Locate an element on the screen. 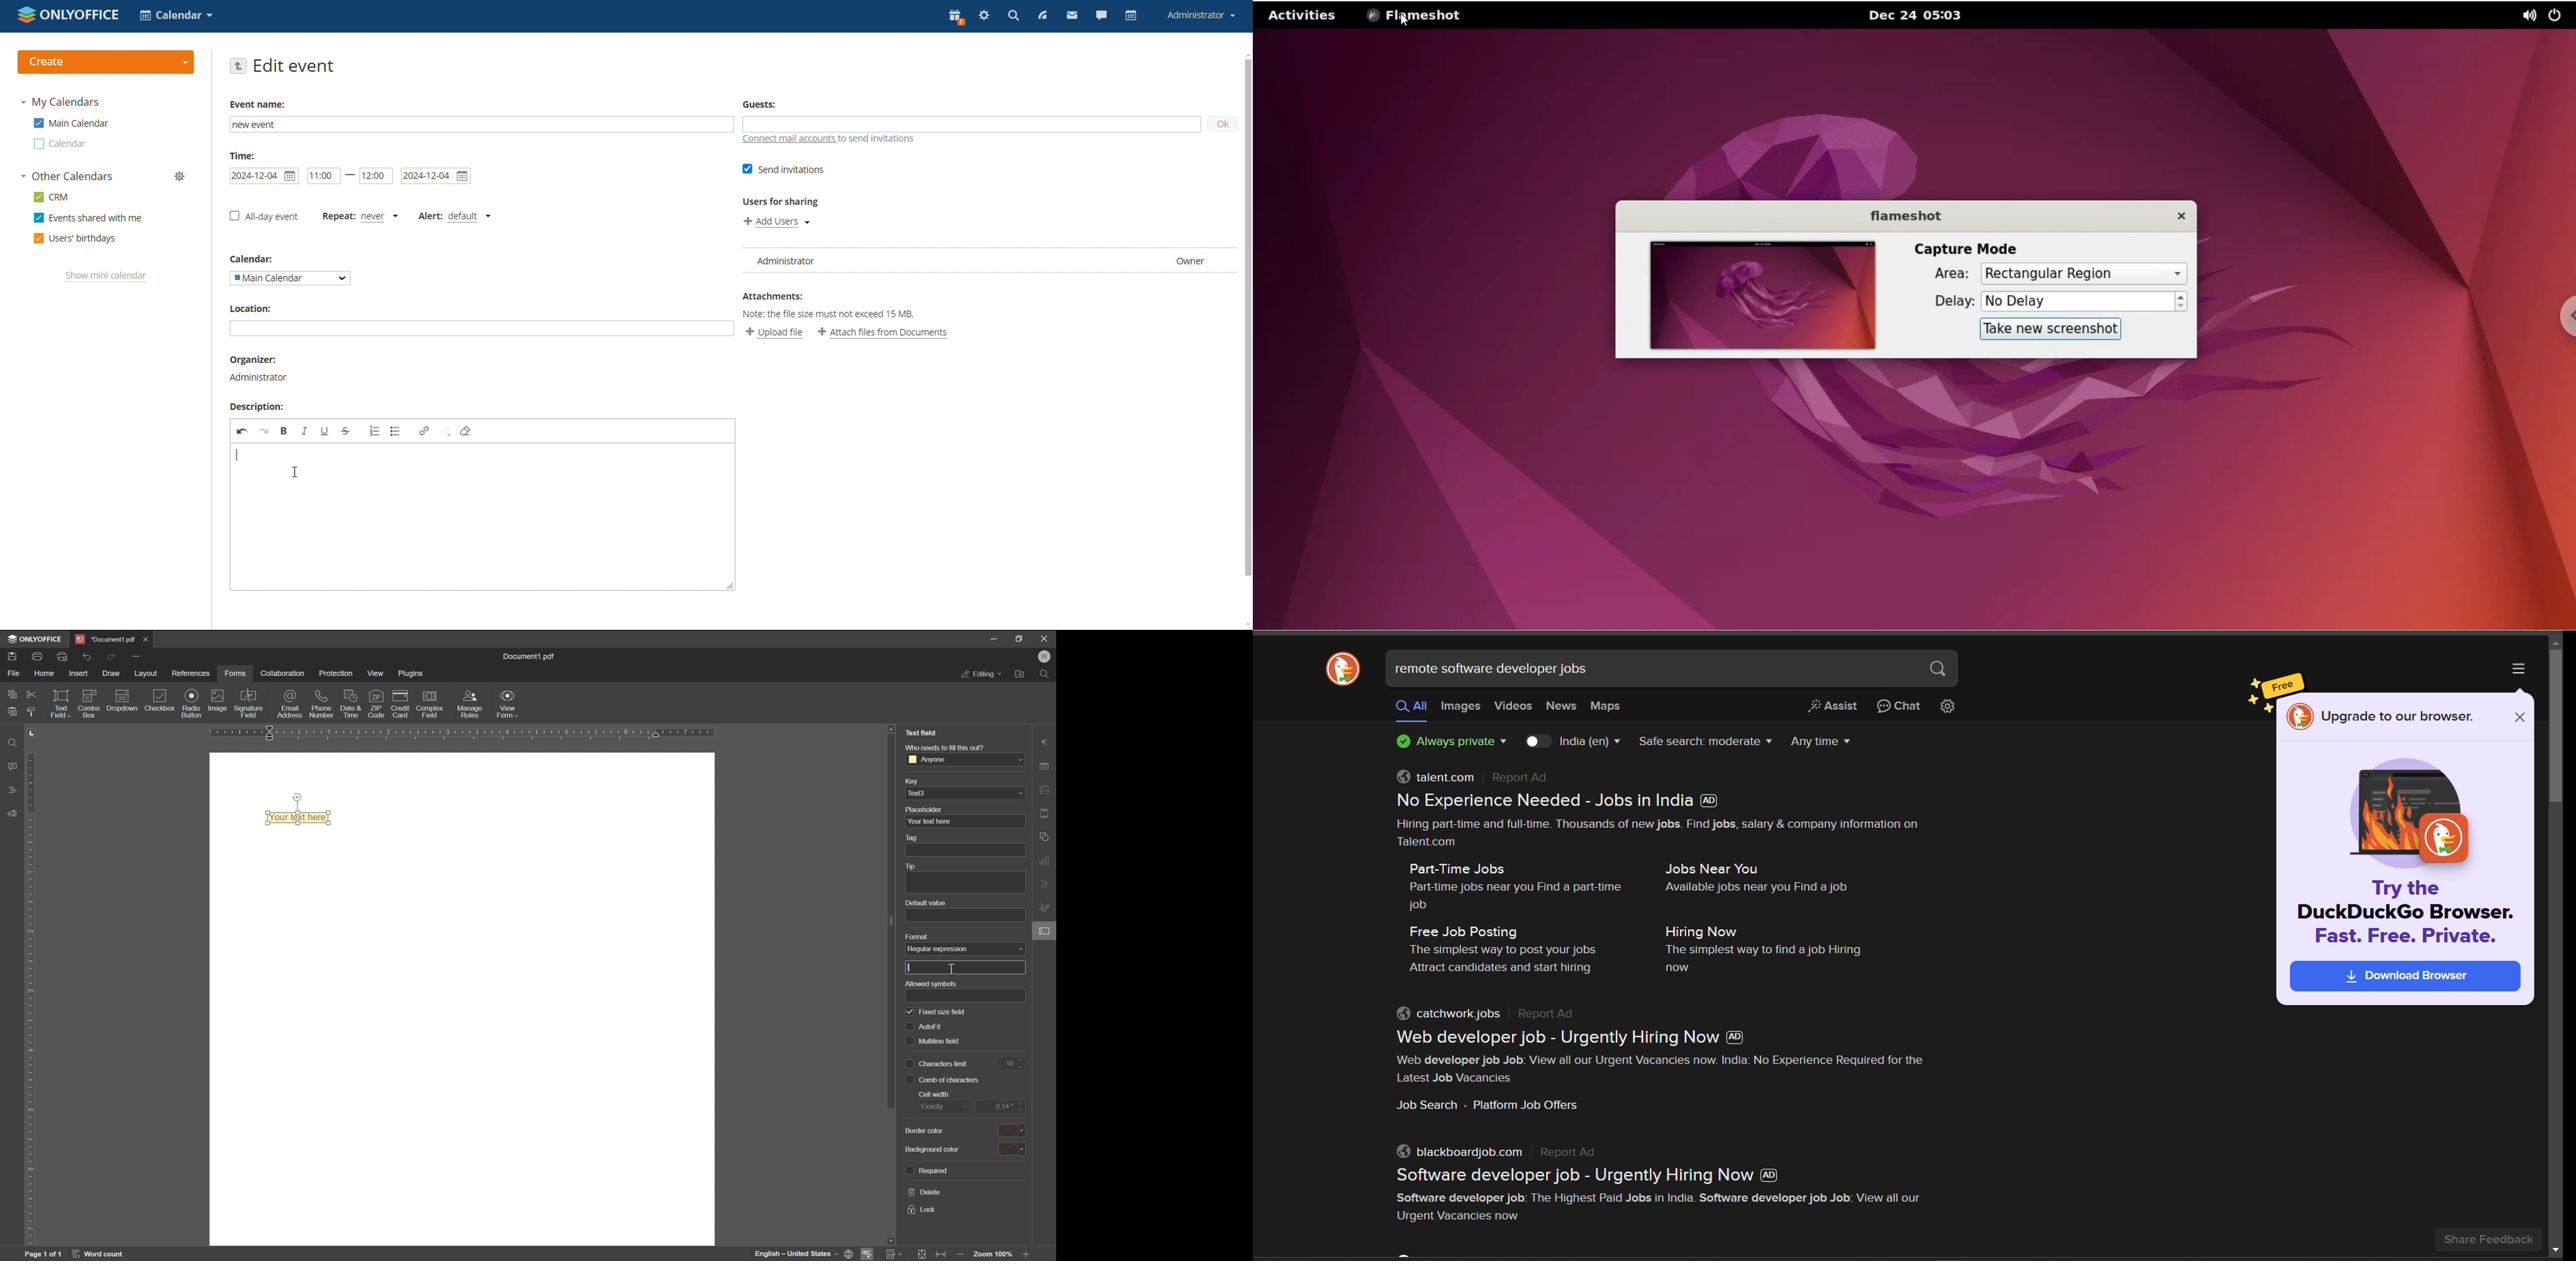 The width and height of the screenshot is (2576, 1288). editing is located at coordinates (981, 675).